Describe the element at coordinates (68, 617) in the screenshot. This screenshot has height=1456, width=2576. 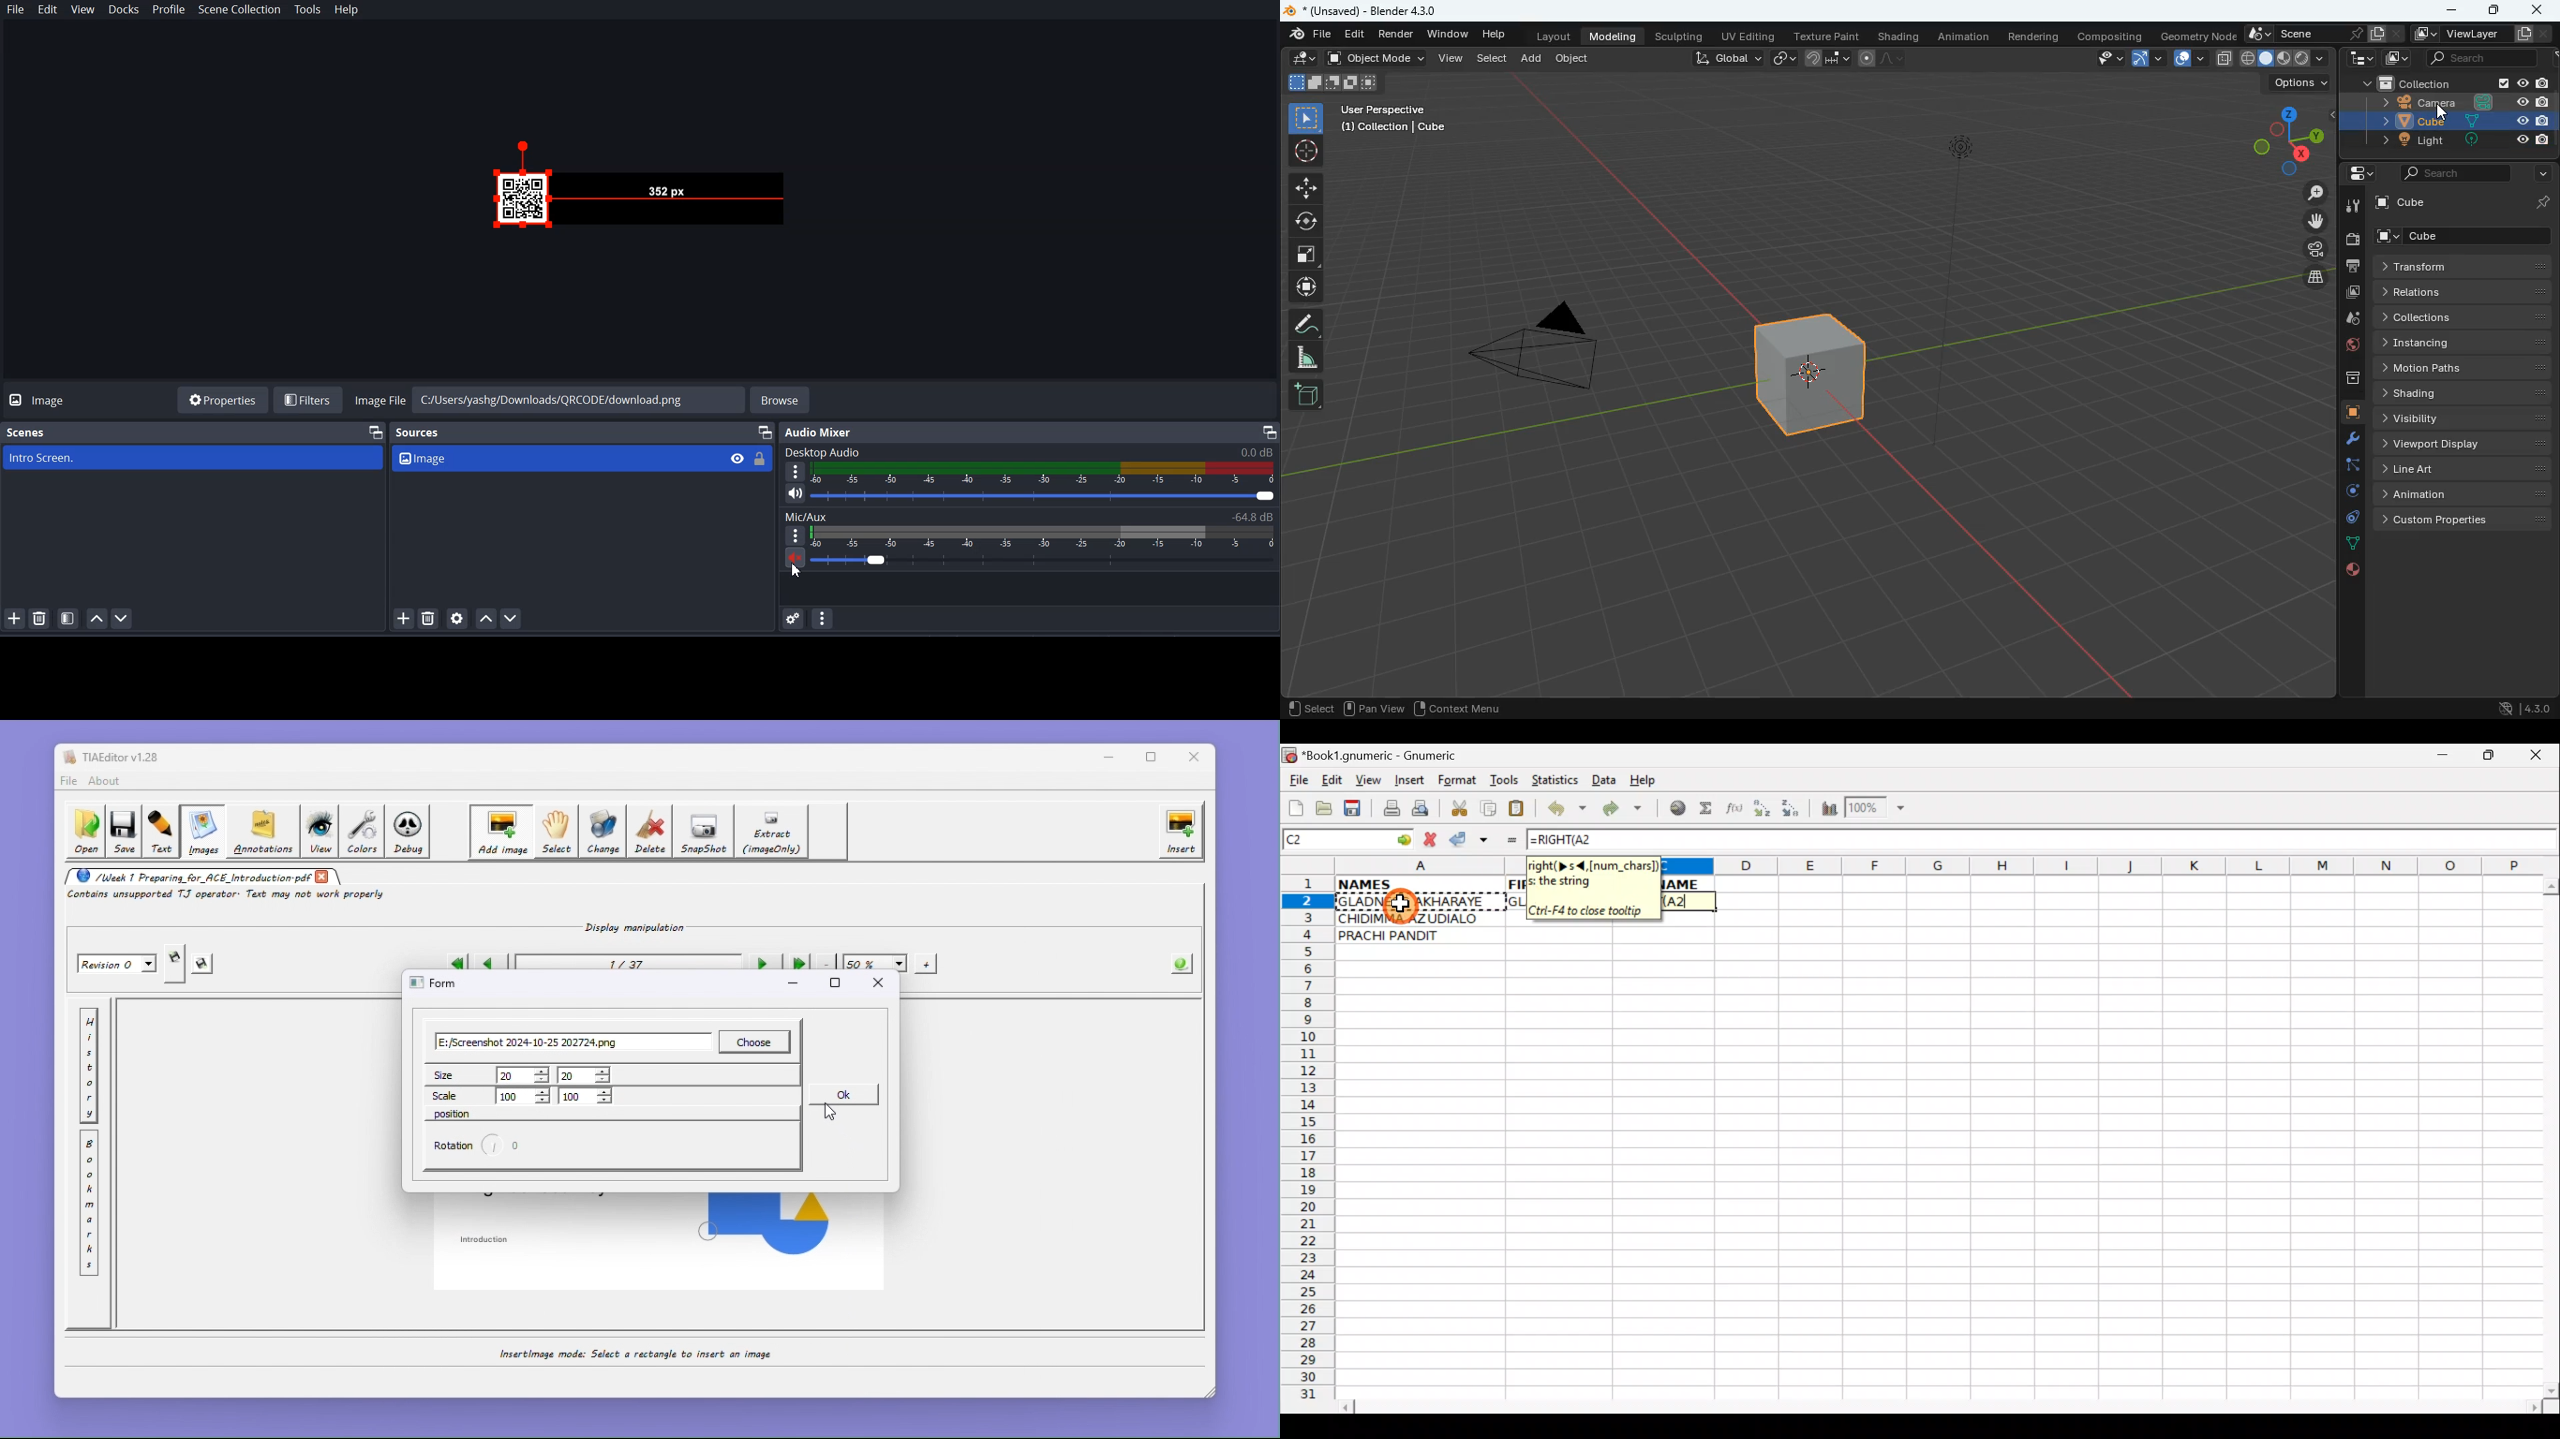
I see `Open scene Filter` at that location.